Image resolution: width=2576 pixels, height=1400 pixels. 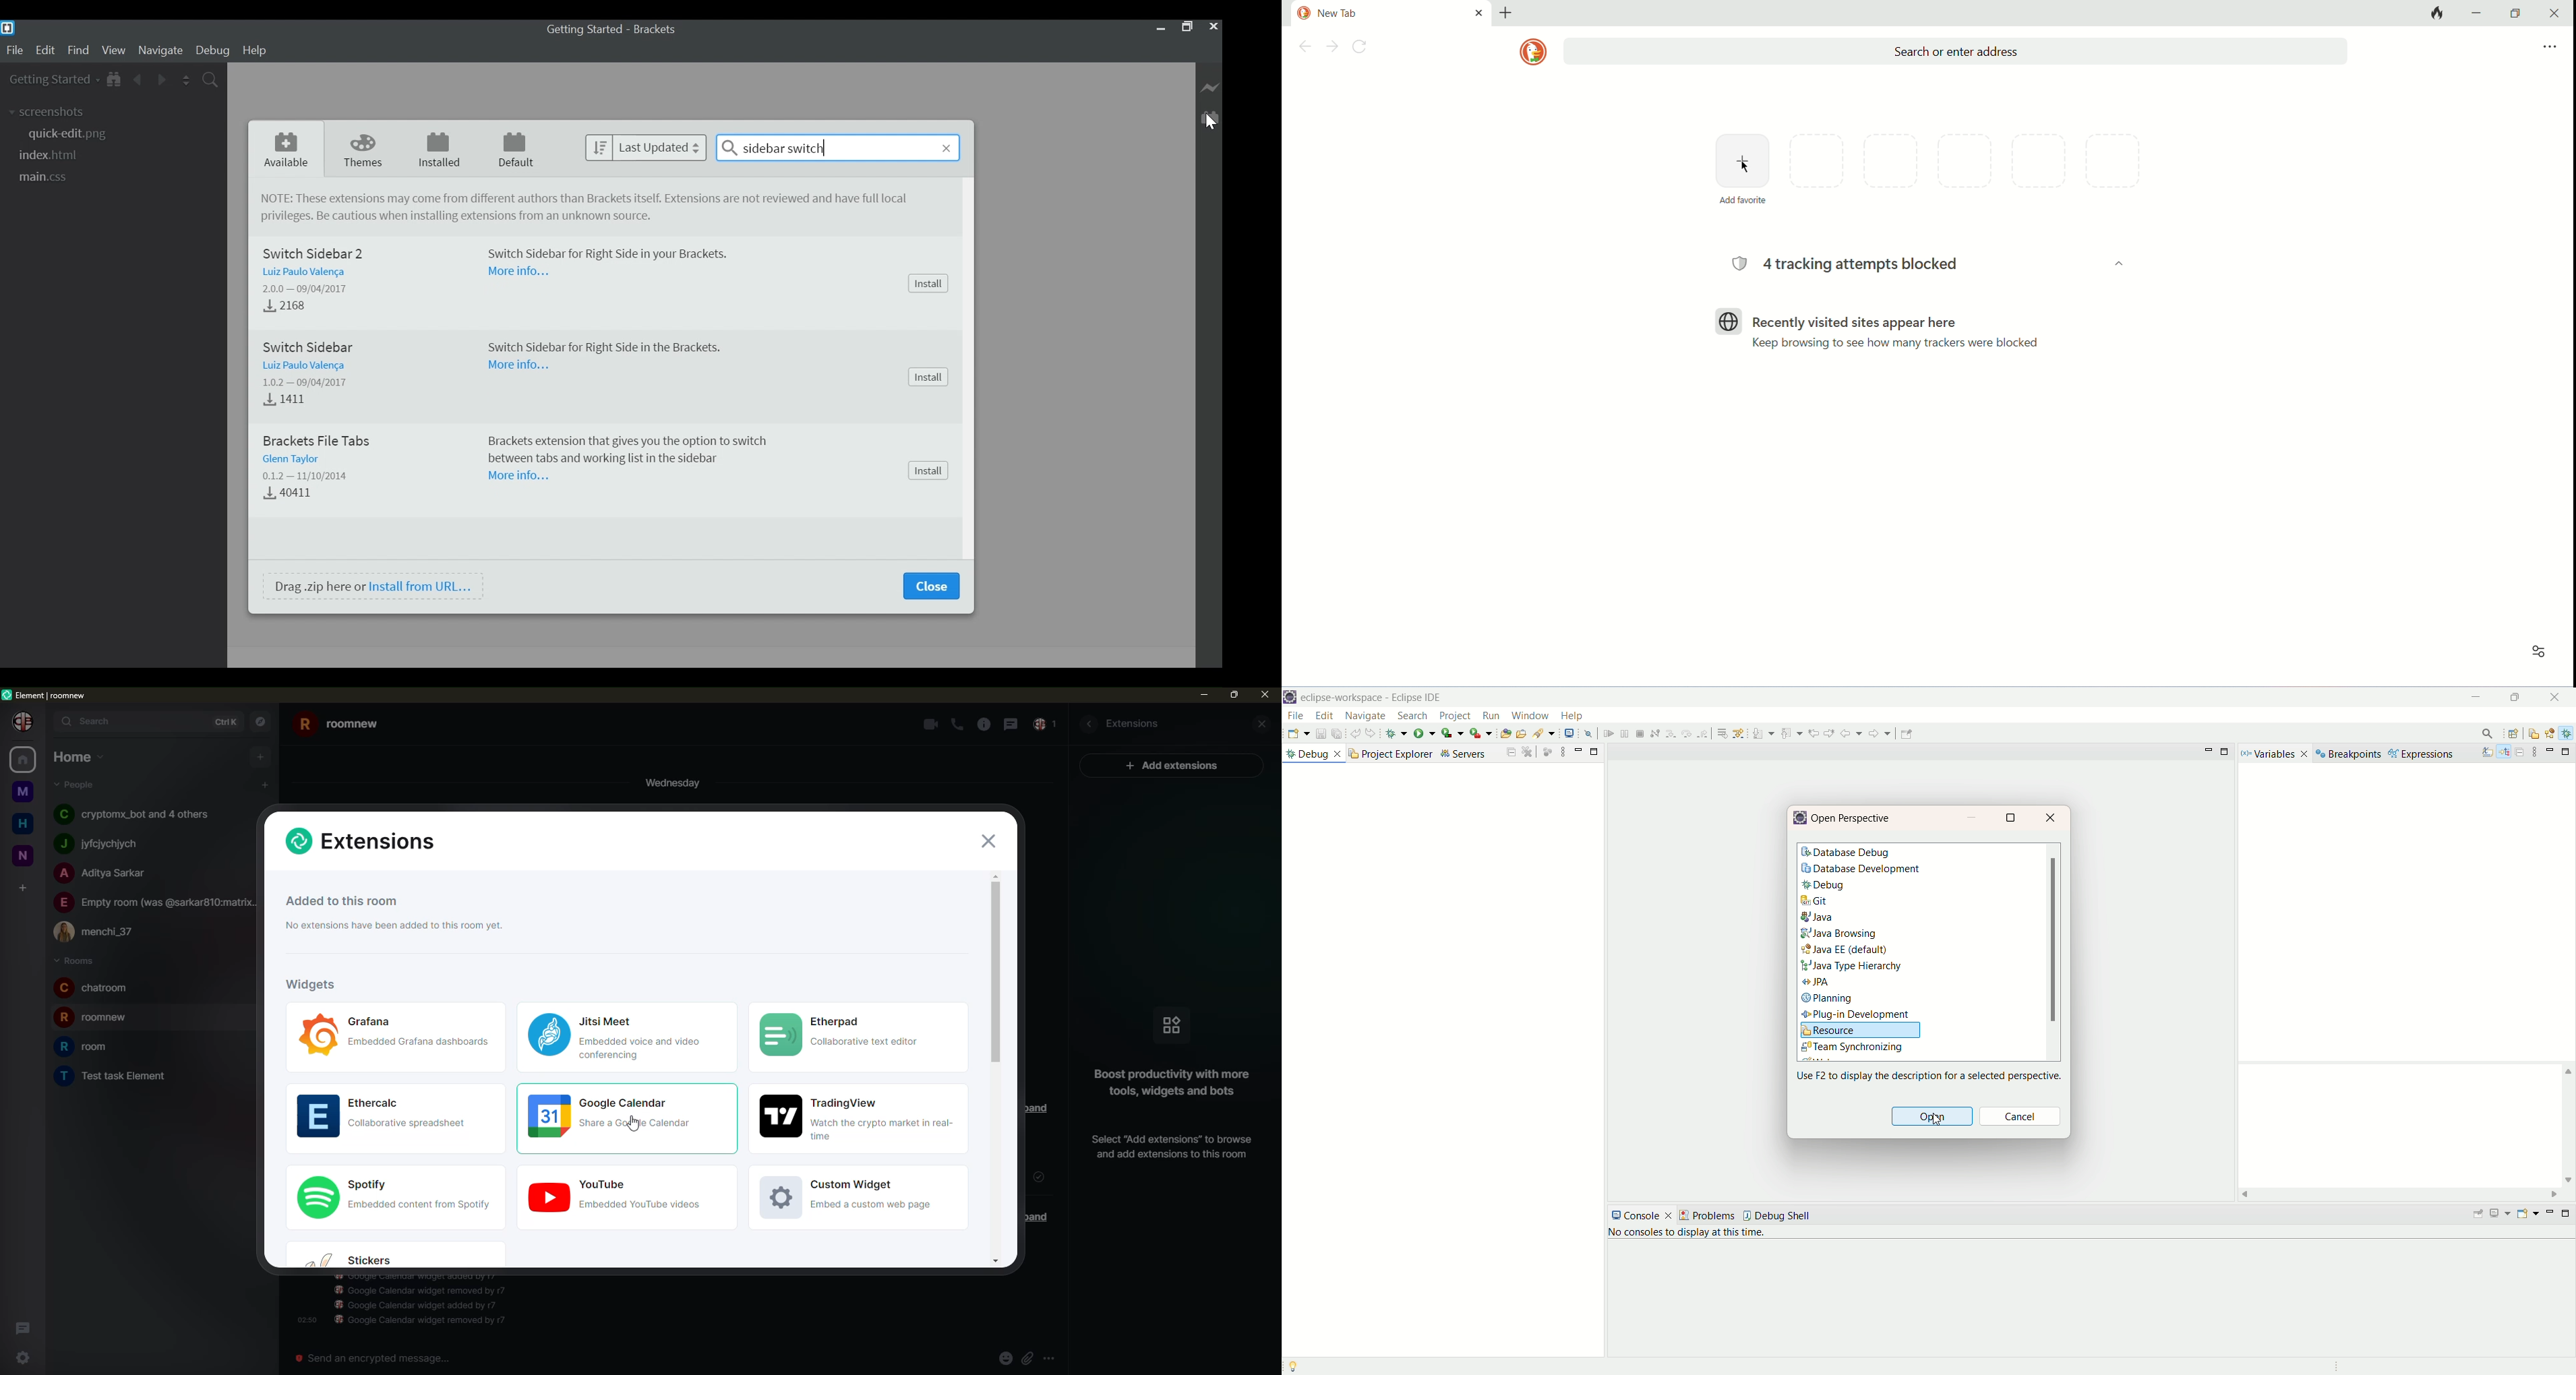 I want to click on extesions, so click(x=1135, y=724).